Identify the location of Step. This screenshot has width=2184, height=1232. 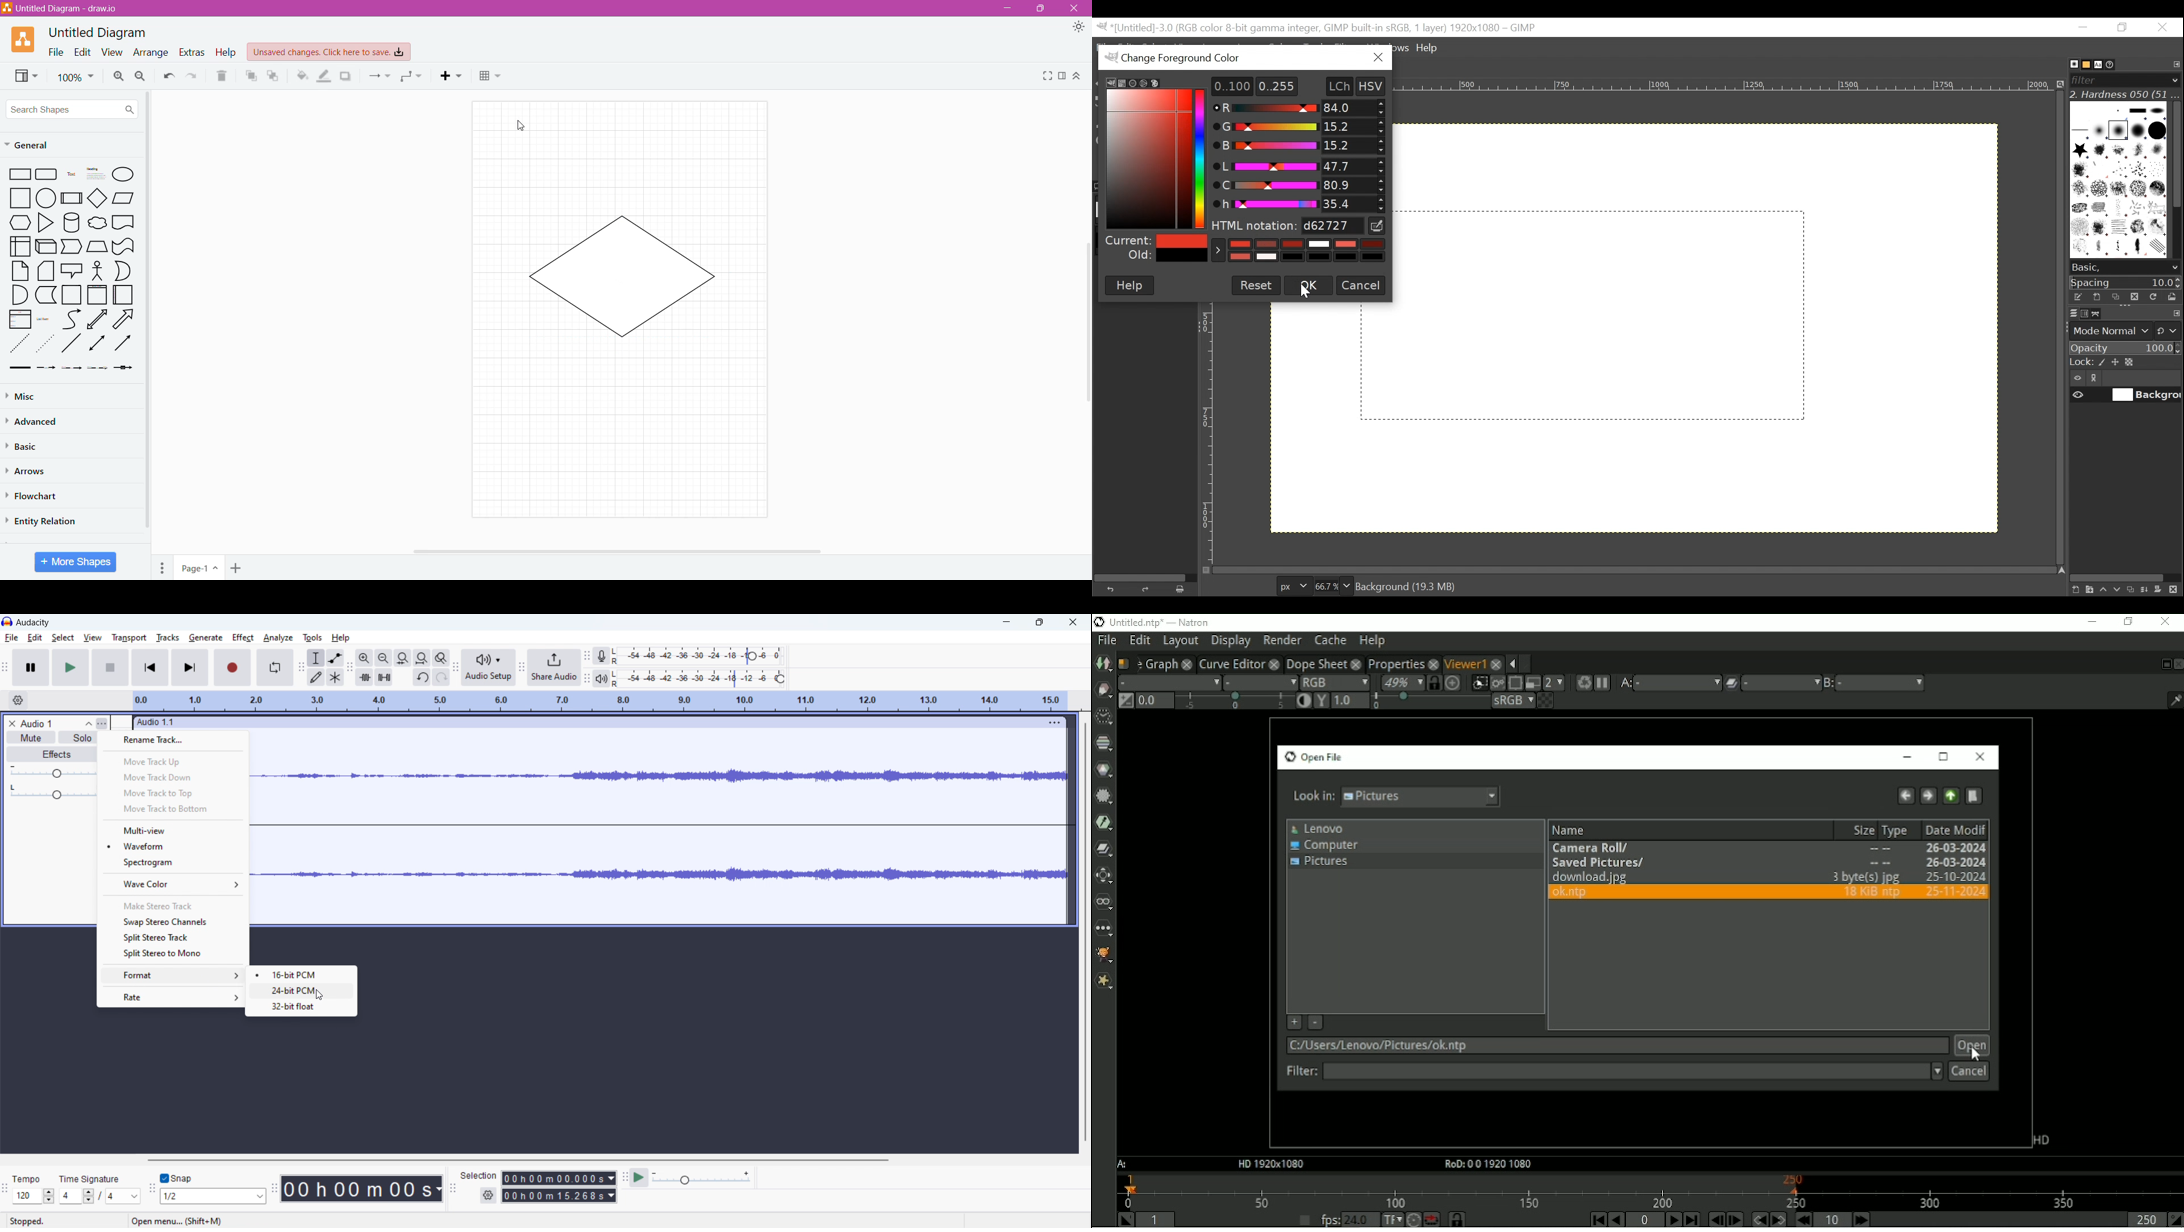
(71, 247).